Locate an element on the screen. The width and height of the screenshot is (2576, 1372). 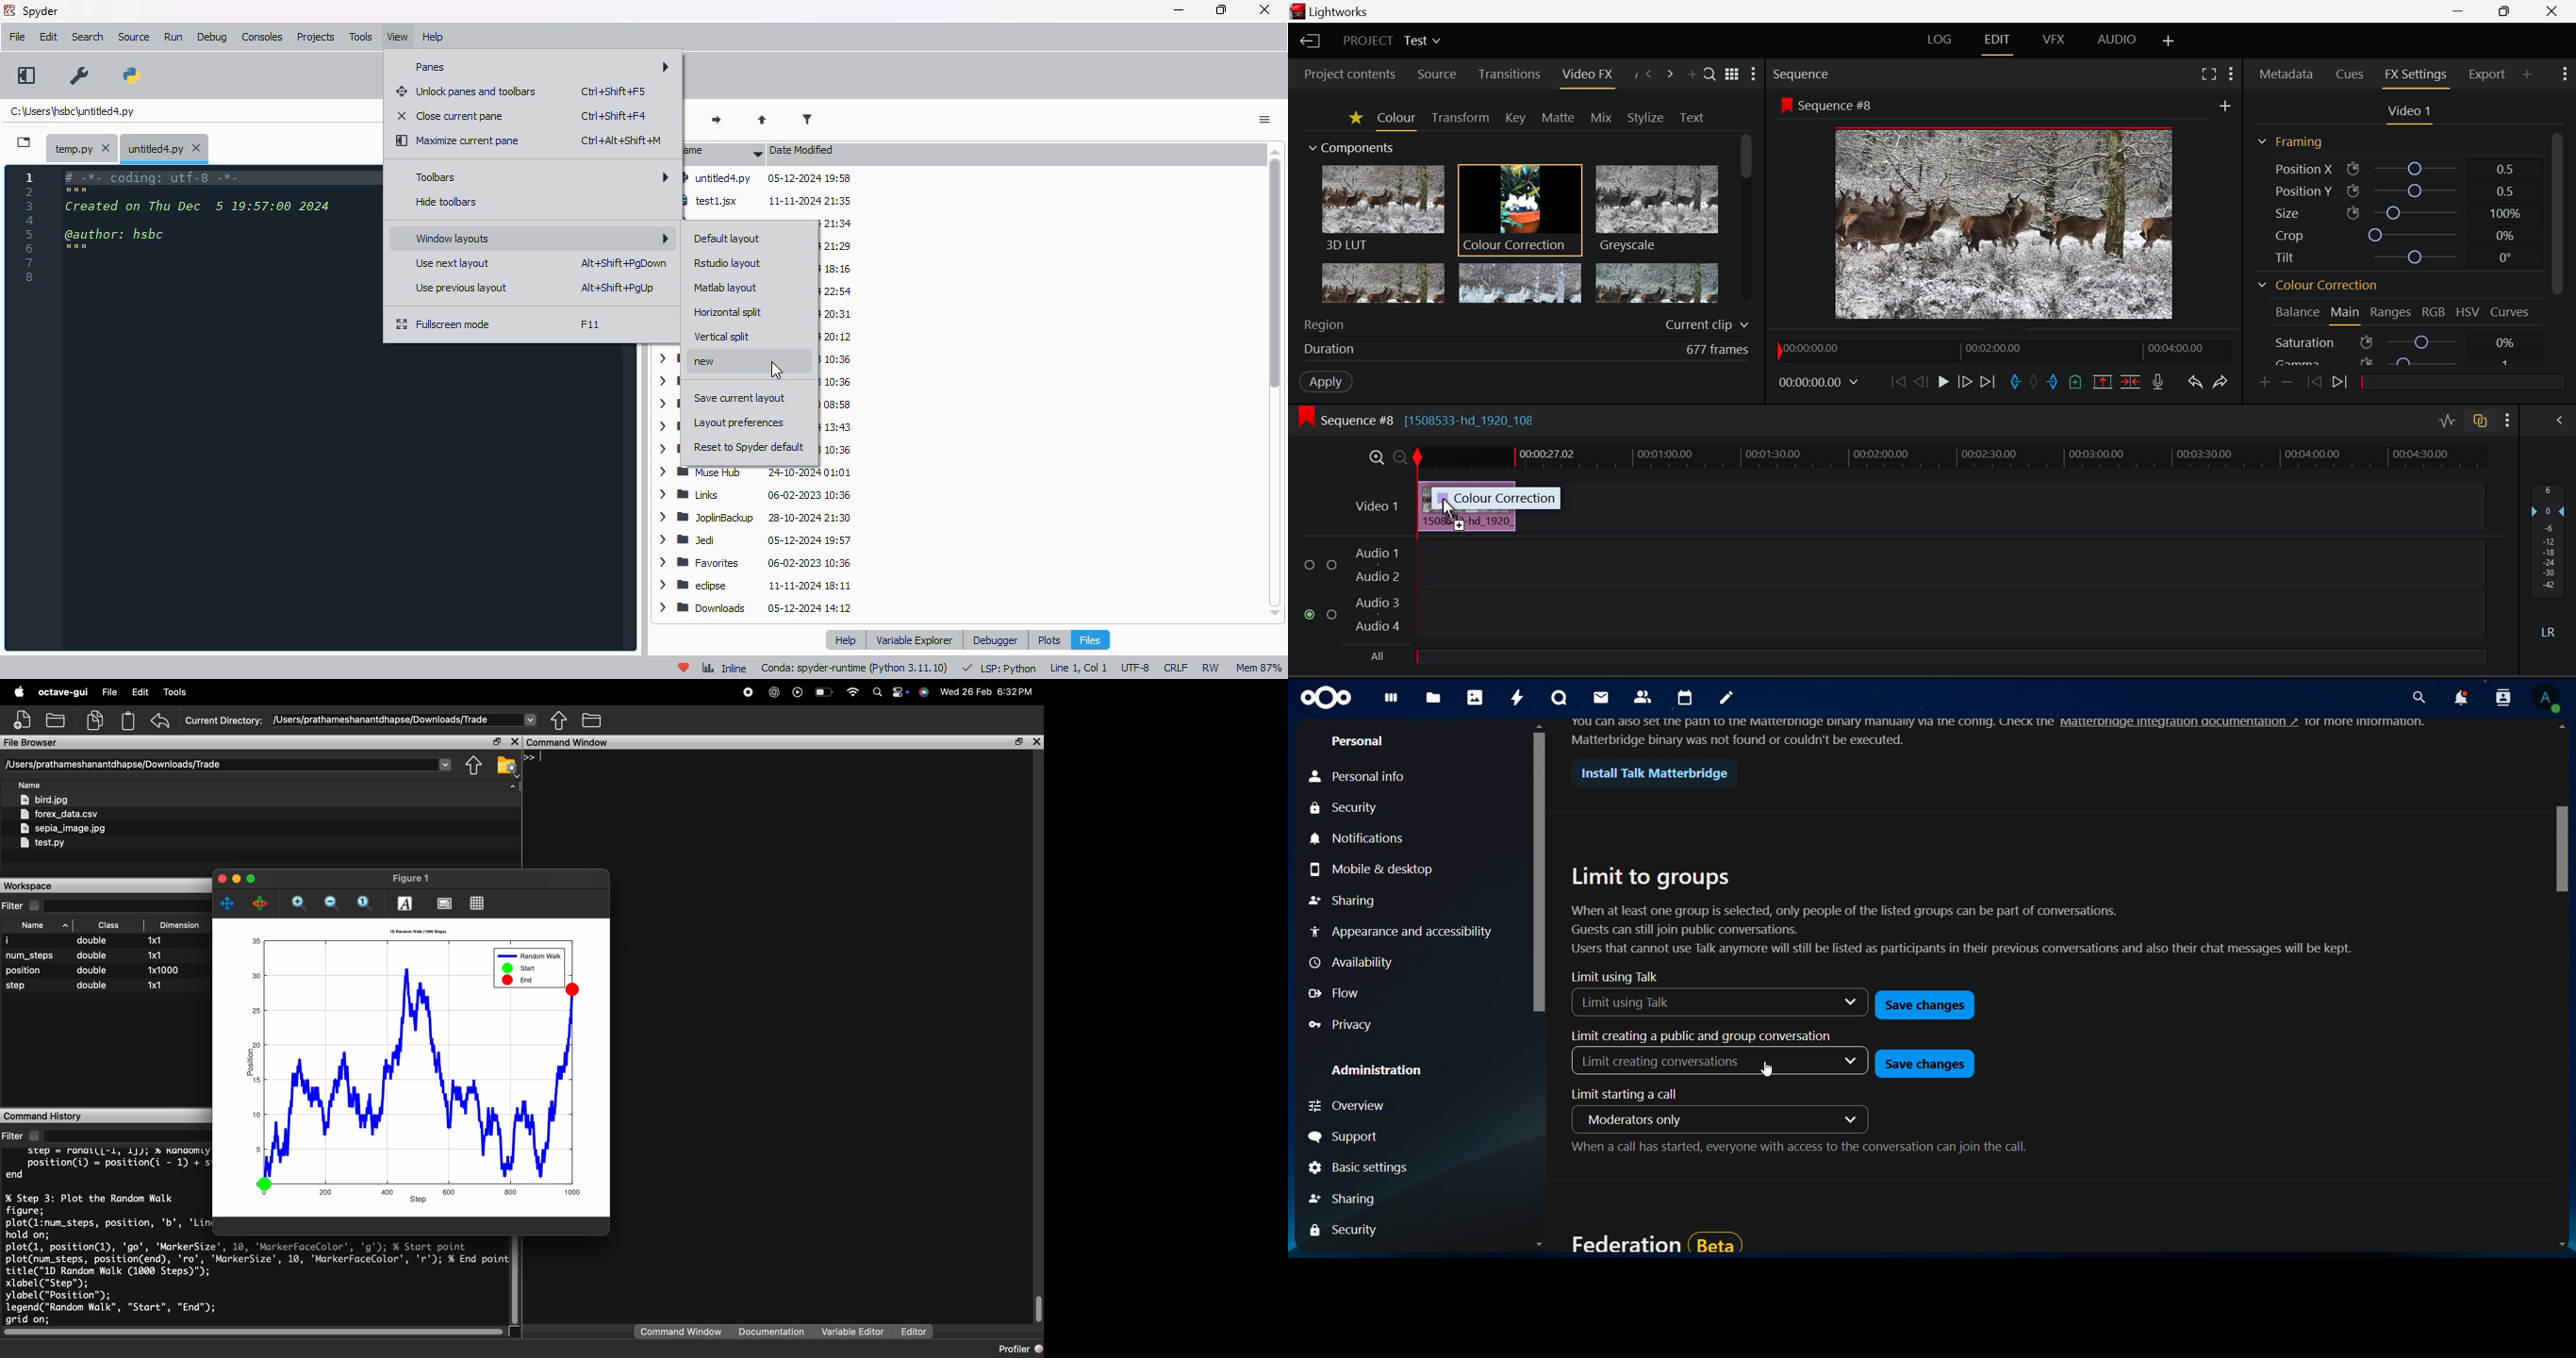
files is located at coordinates (66, 822).